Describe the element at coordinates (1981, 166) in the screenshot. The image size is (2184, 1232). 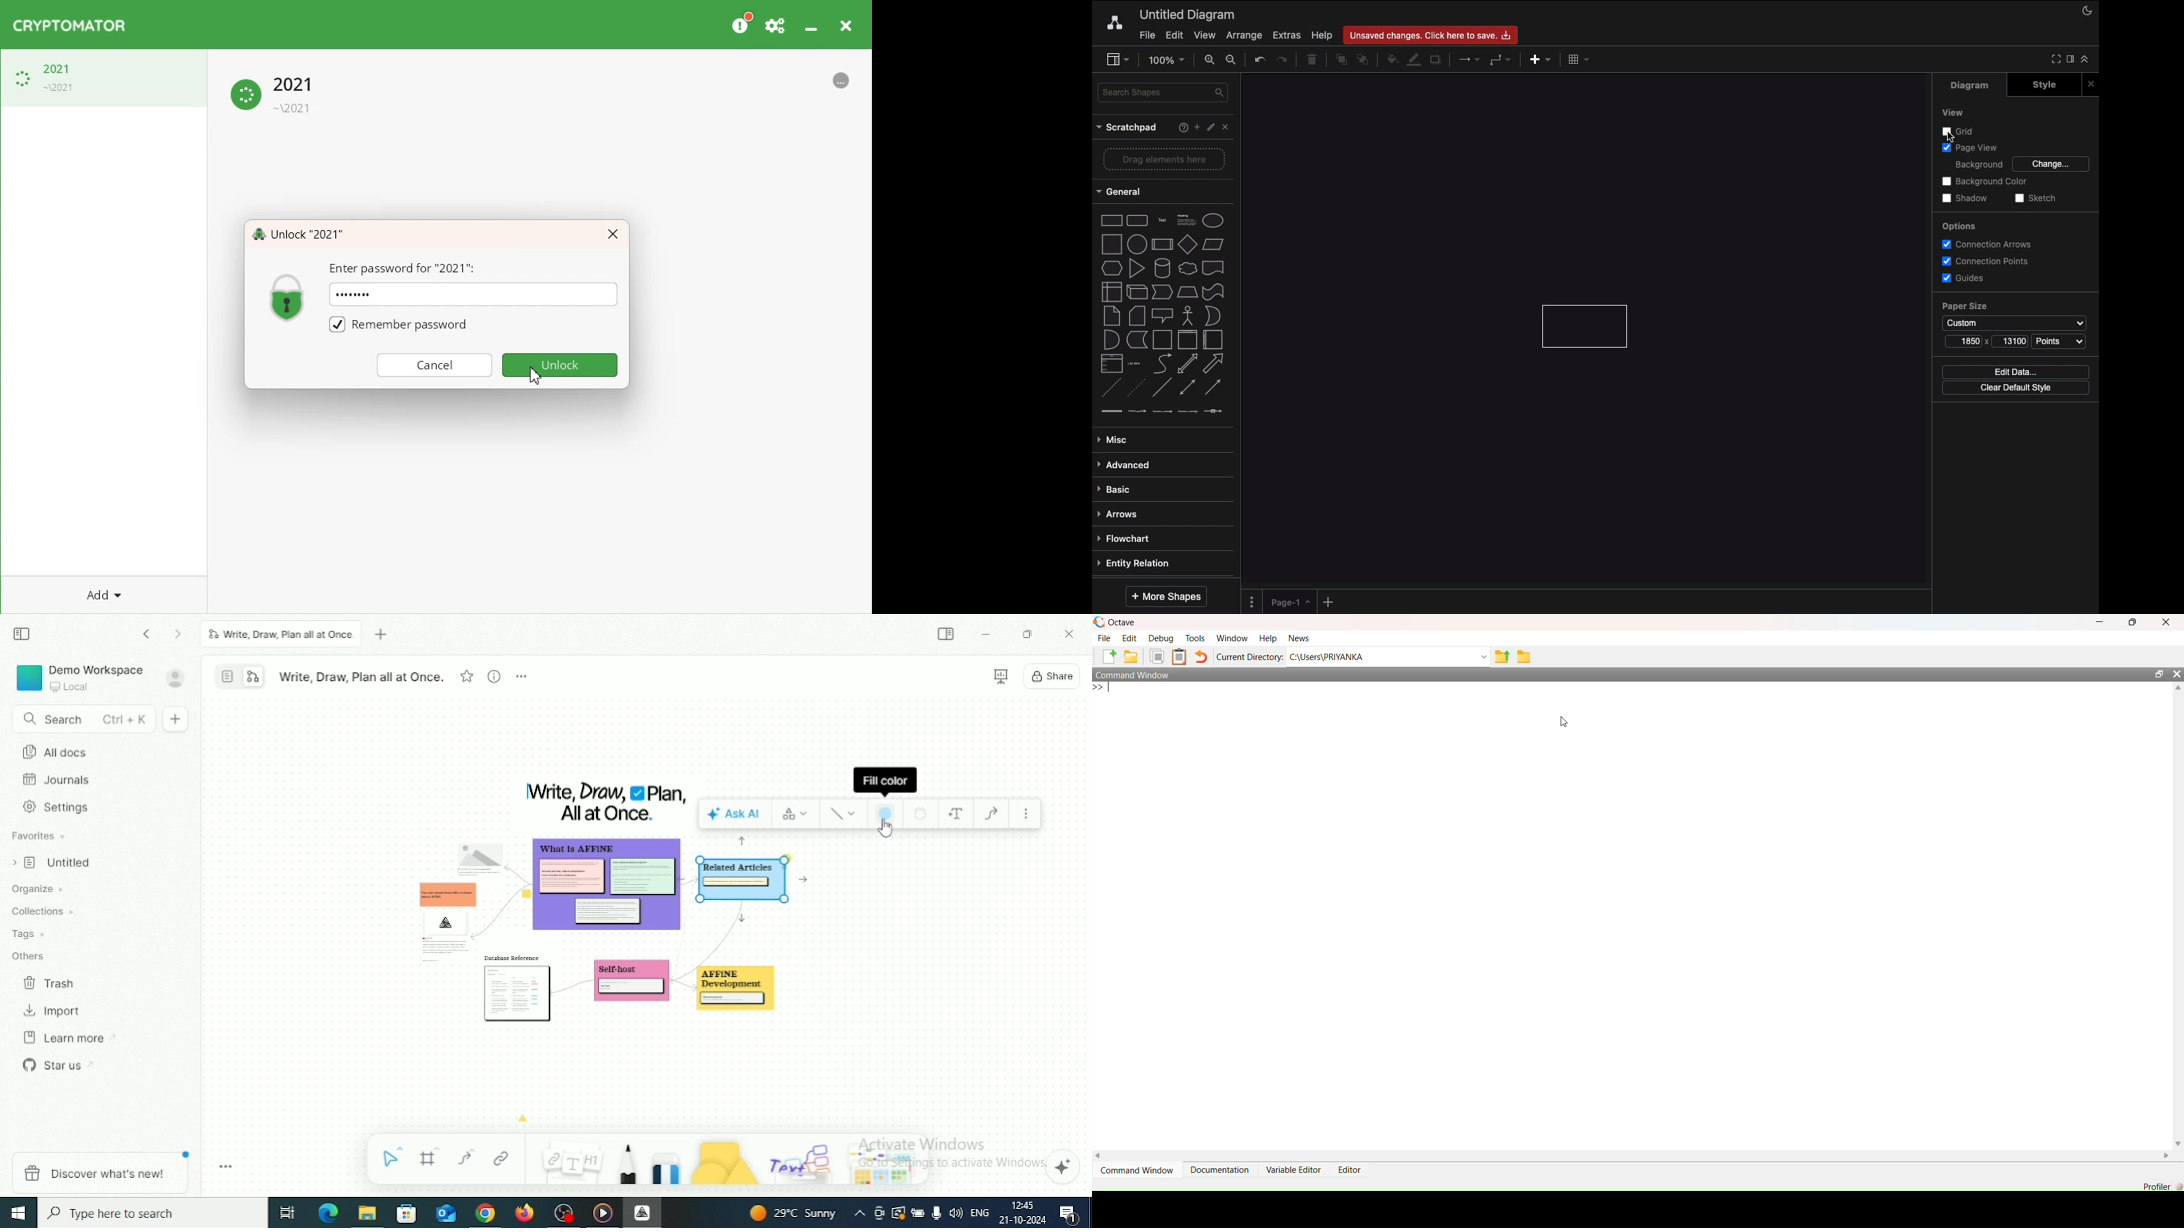
I see `Background` at that location.